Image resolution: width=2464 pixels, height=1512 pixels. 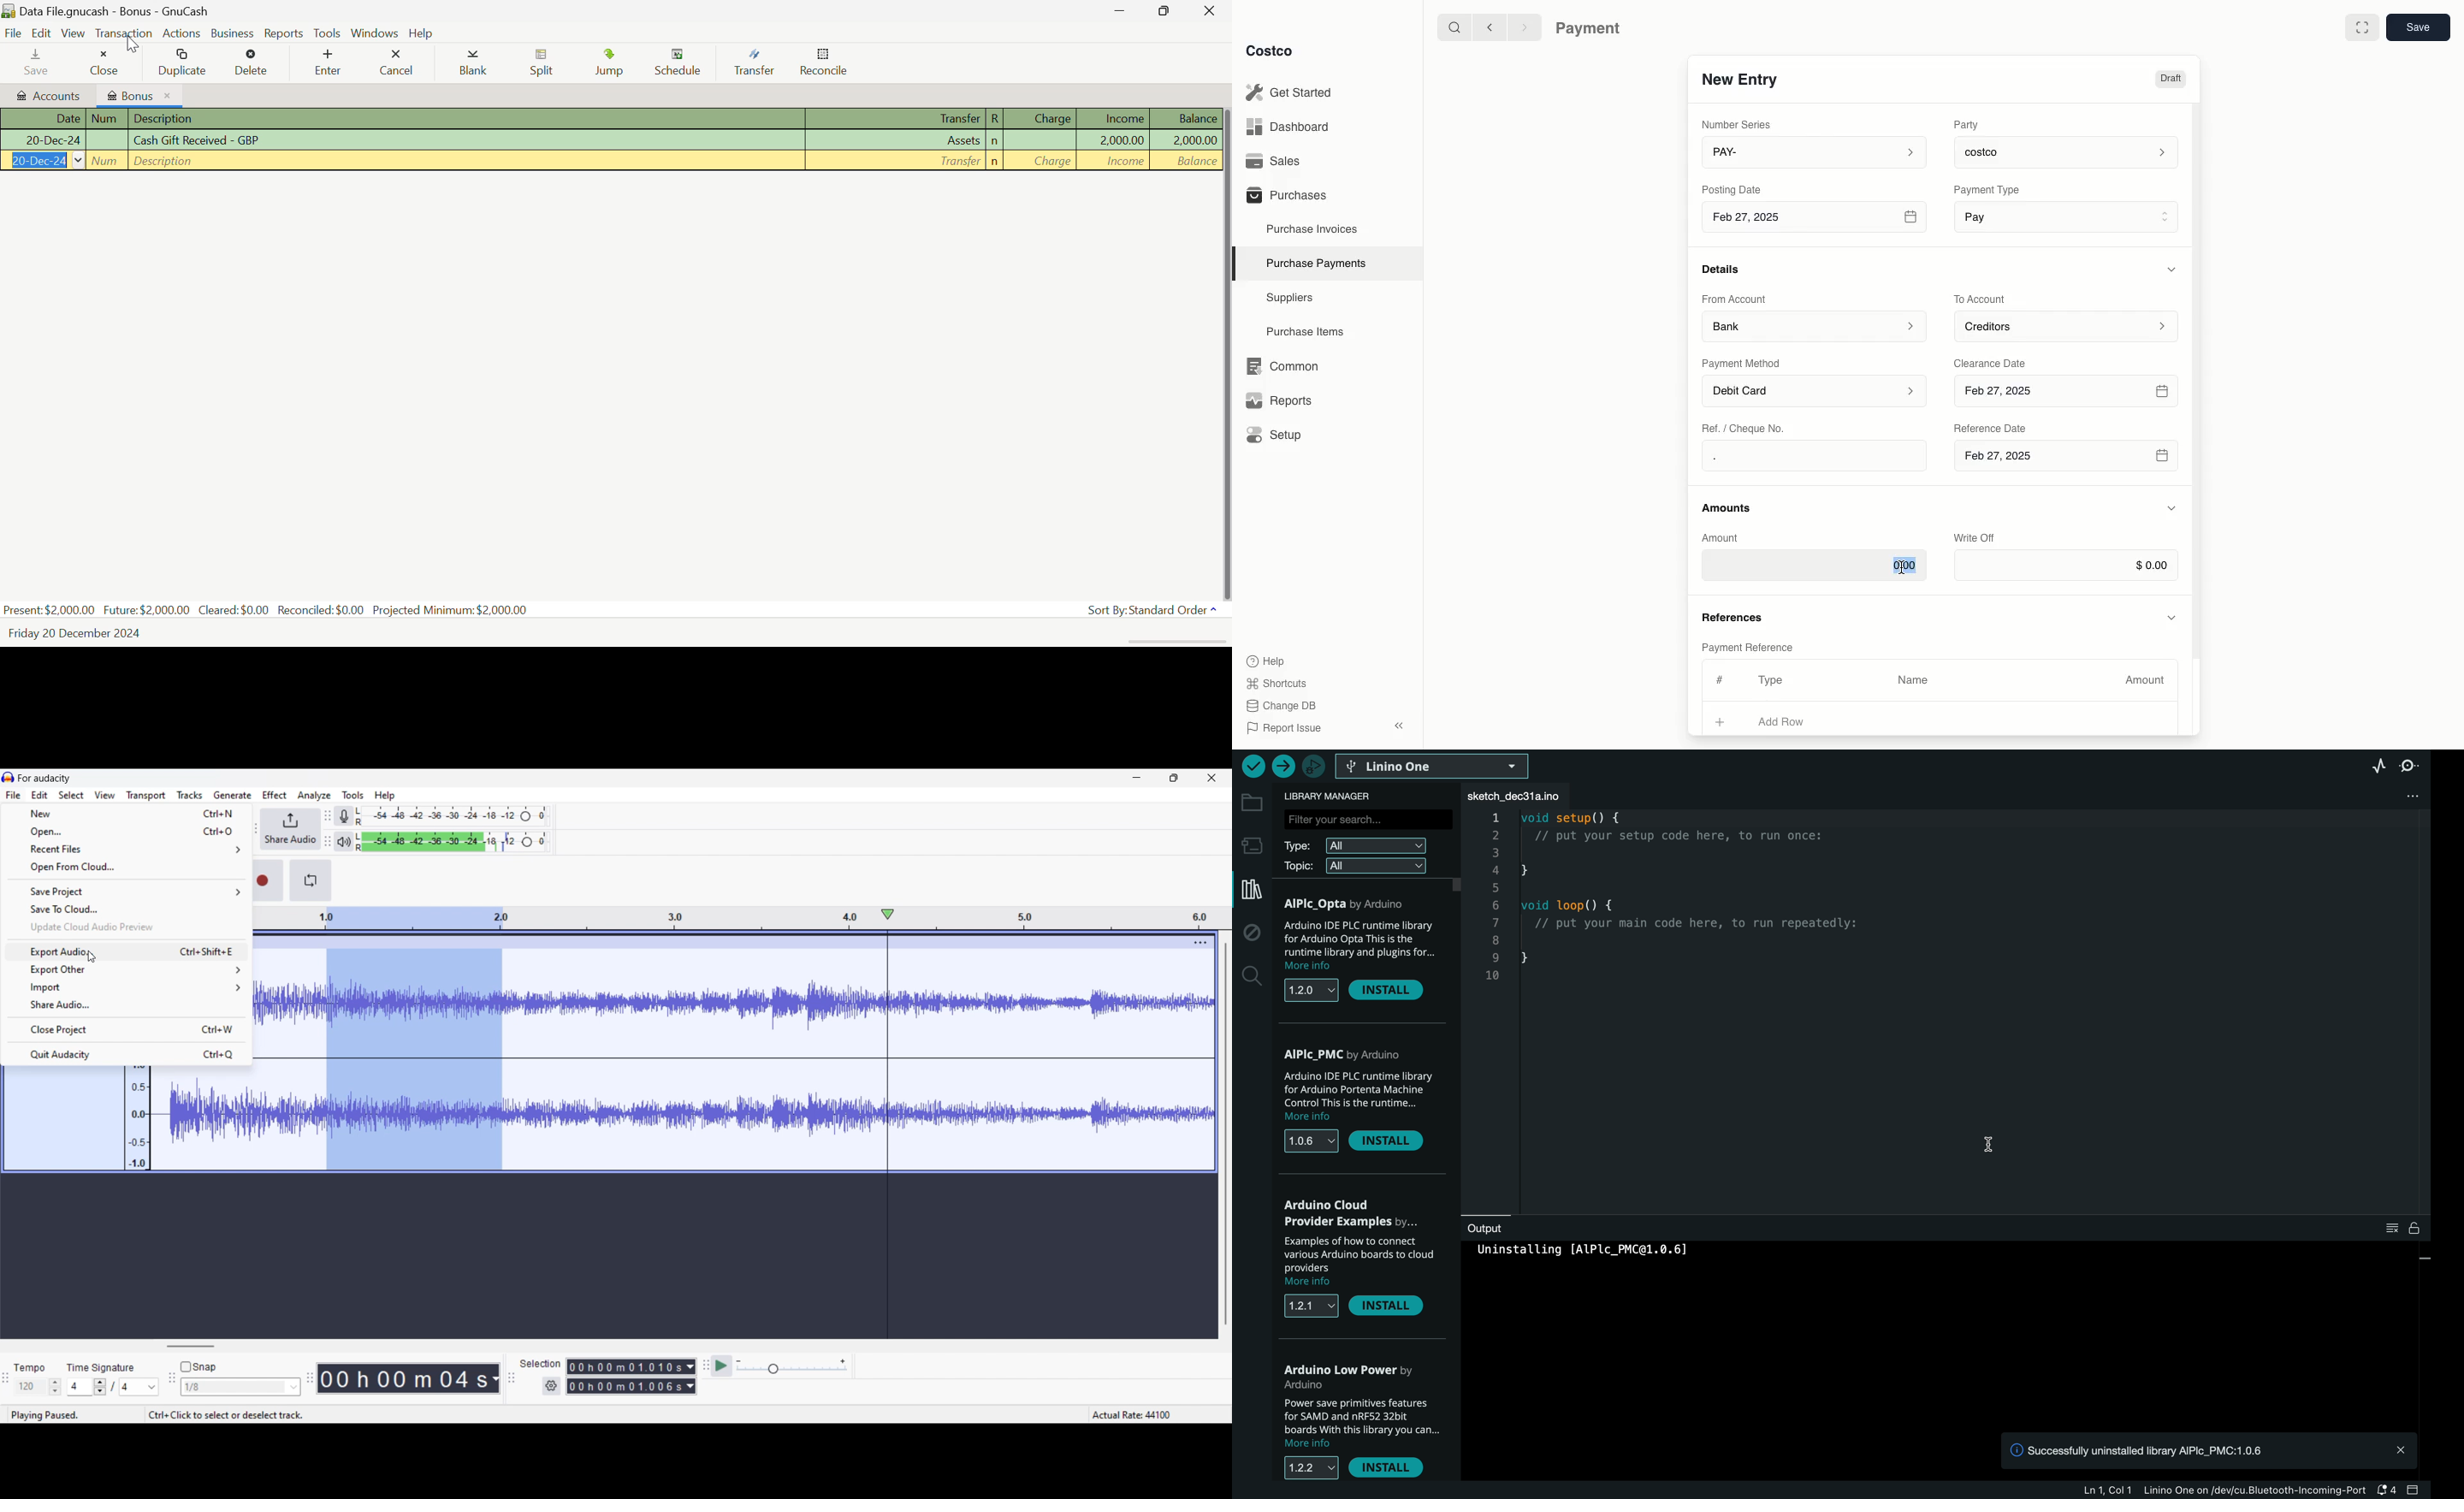 What do you see at coordinates (2066, 566) in the screenshot?
I see `$0.00` at bounding box center [2066, 566].